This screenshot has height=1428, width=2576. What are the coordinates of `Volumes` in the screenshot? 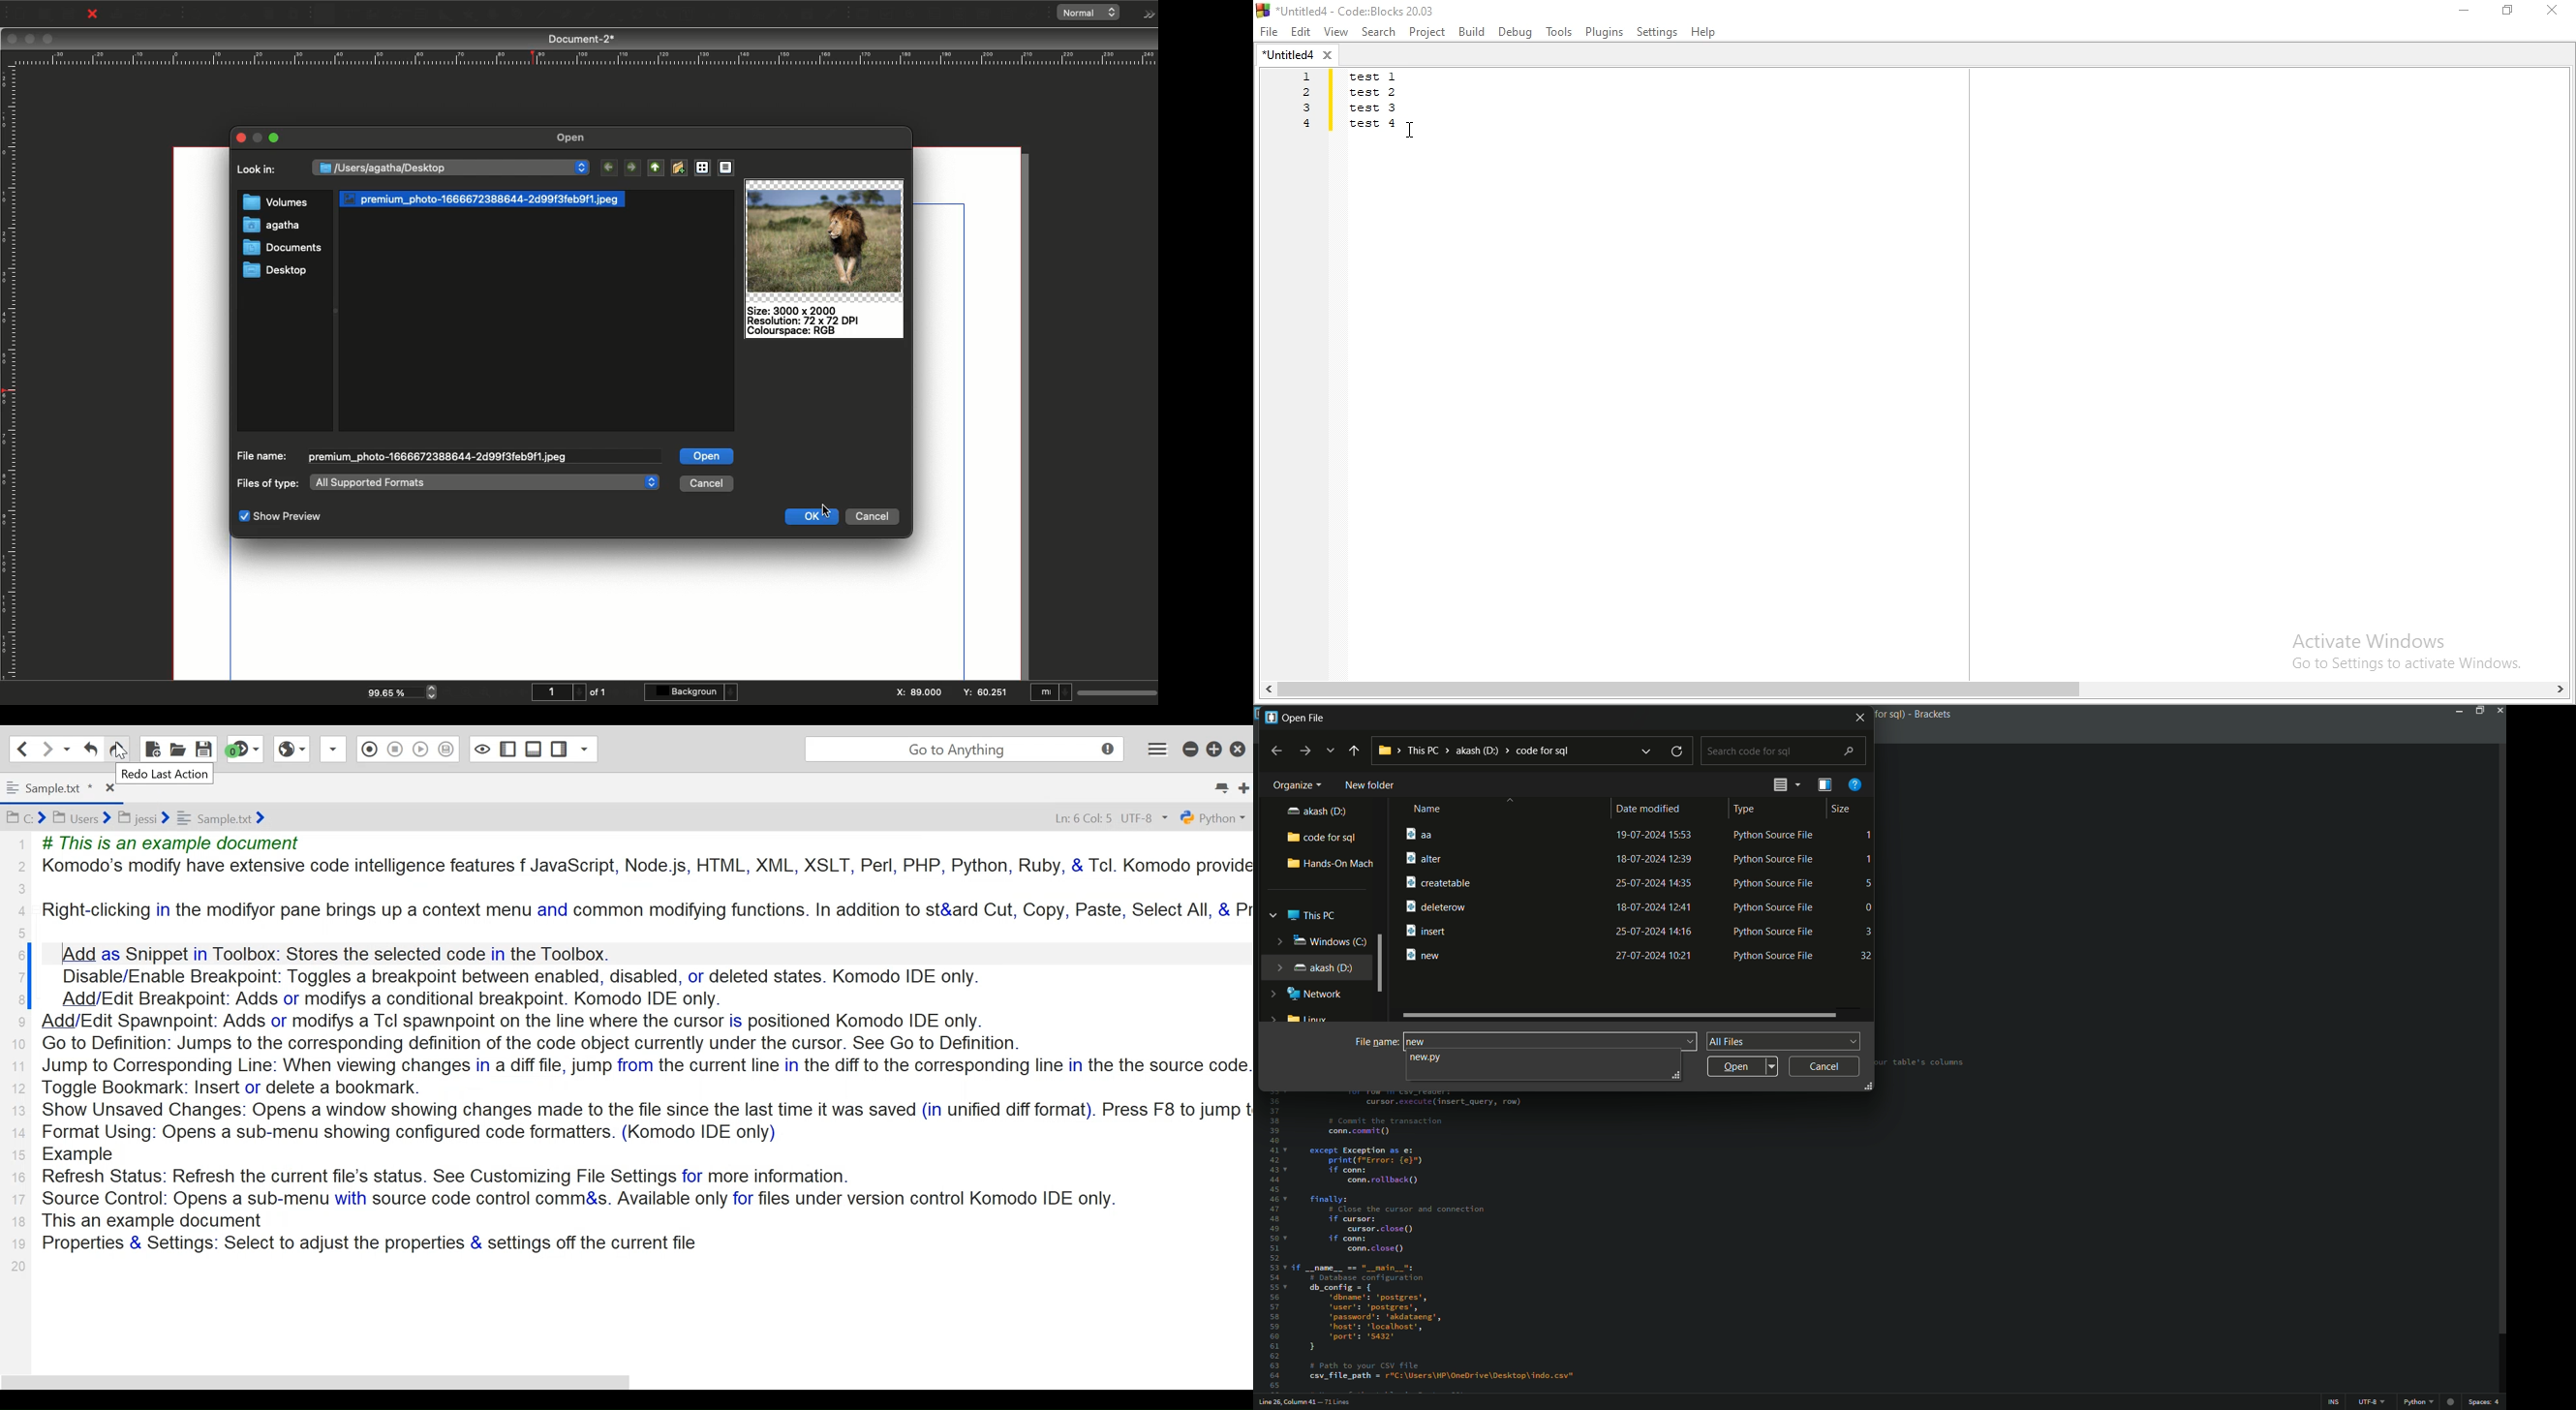 It's located at (275, 204).